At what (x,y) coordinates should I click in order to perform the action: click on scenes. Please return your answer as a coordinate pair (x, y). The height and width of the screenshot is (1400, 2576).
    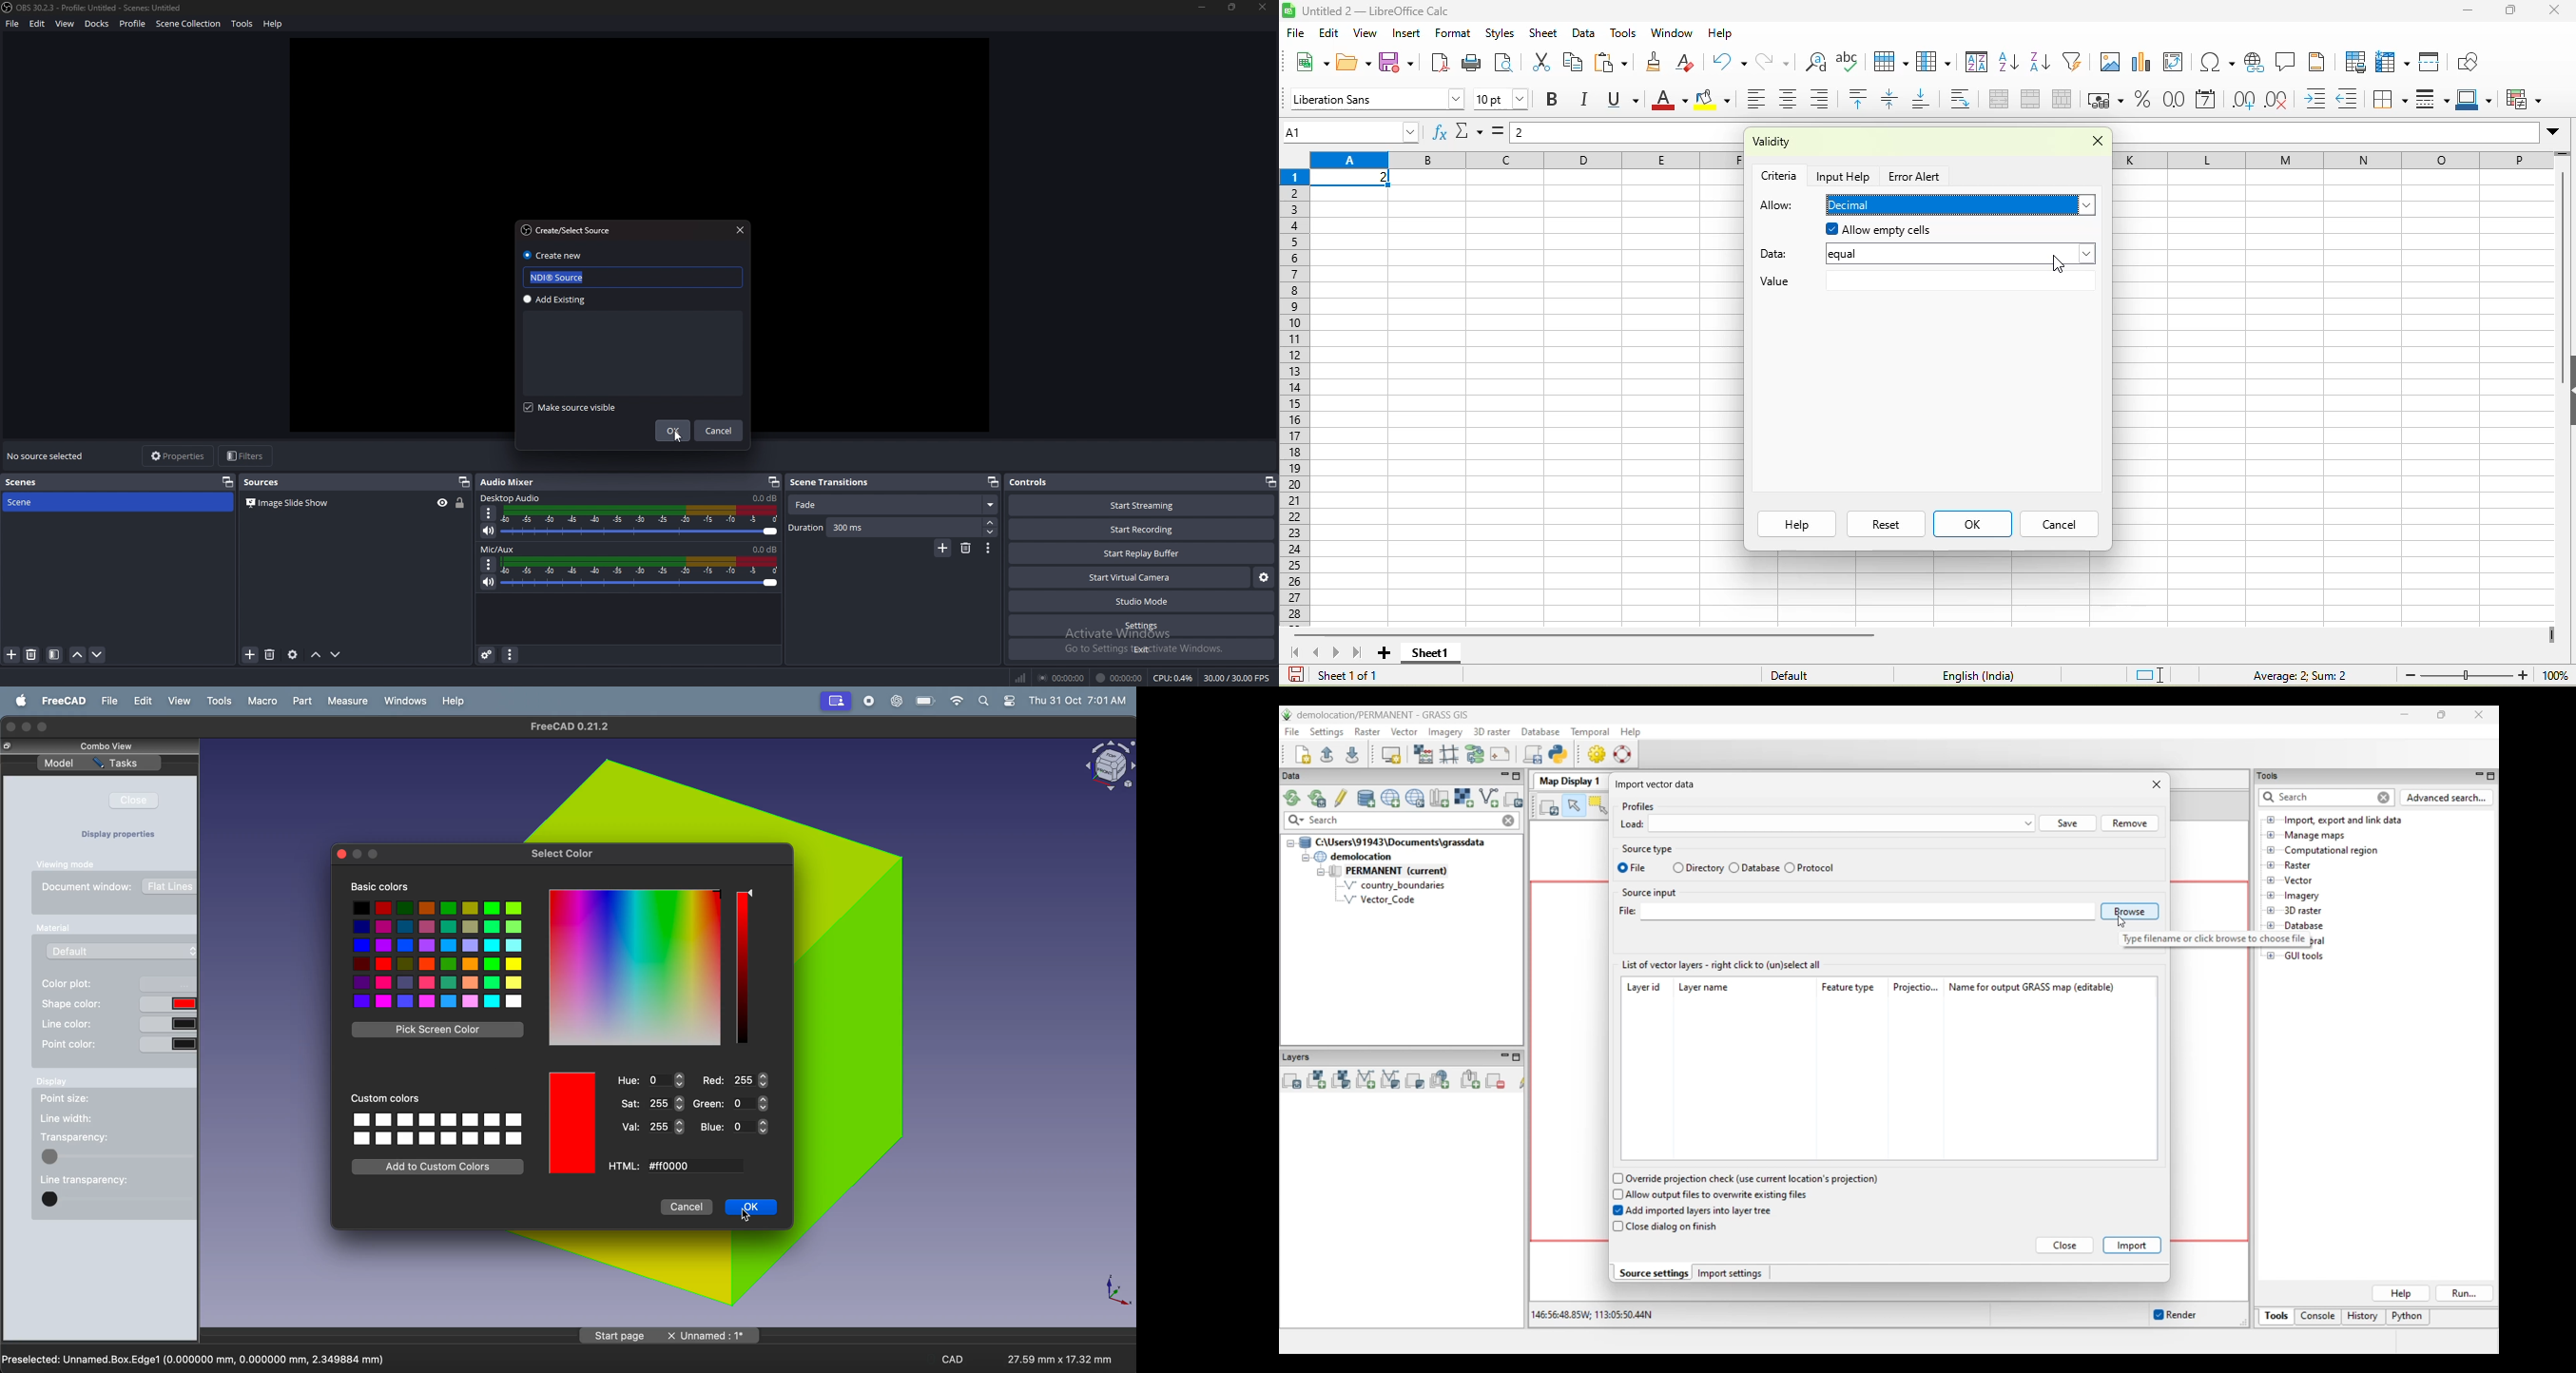
    Looking at the image, I should click on (34, 482).